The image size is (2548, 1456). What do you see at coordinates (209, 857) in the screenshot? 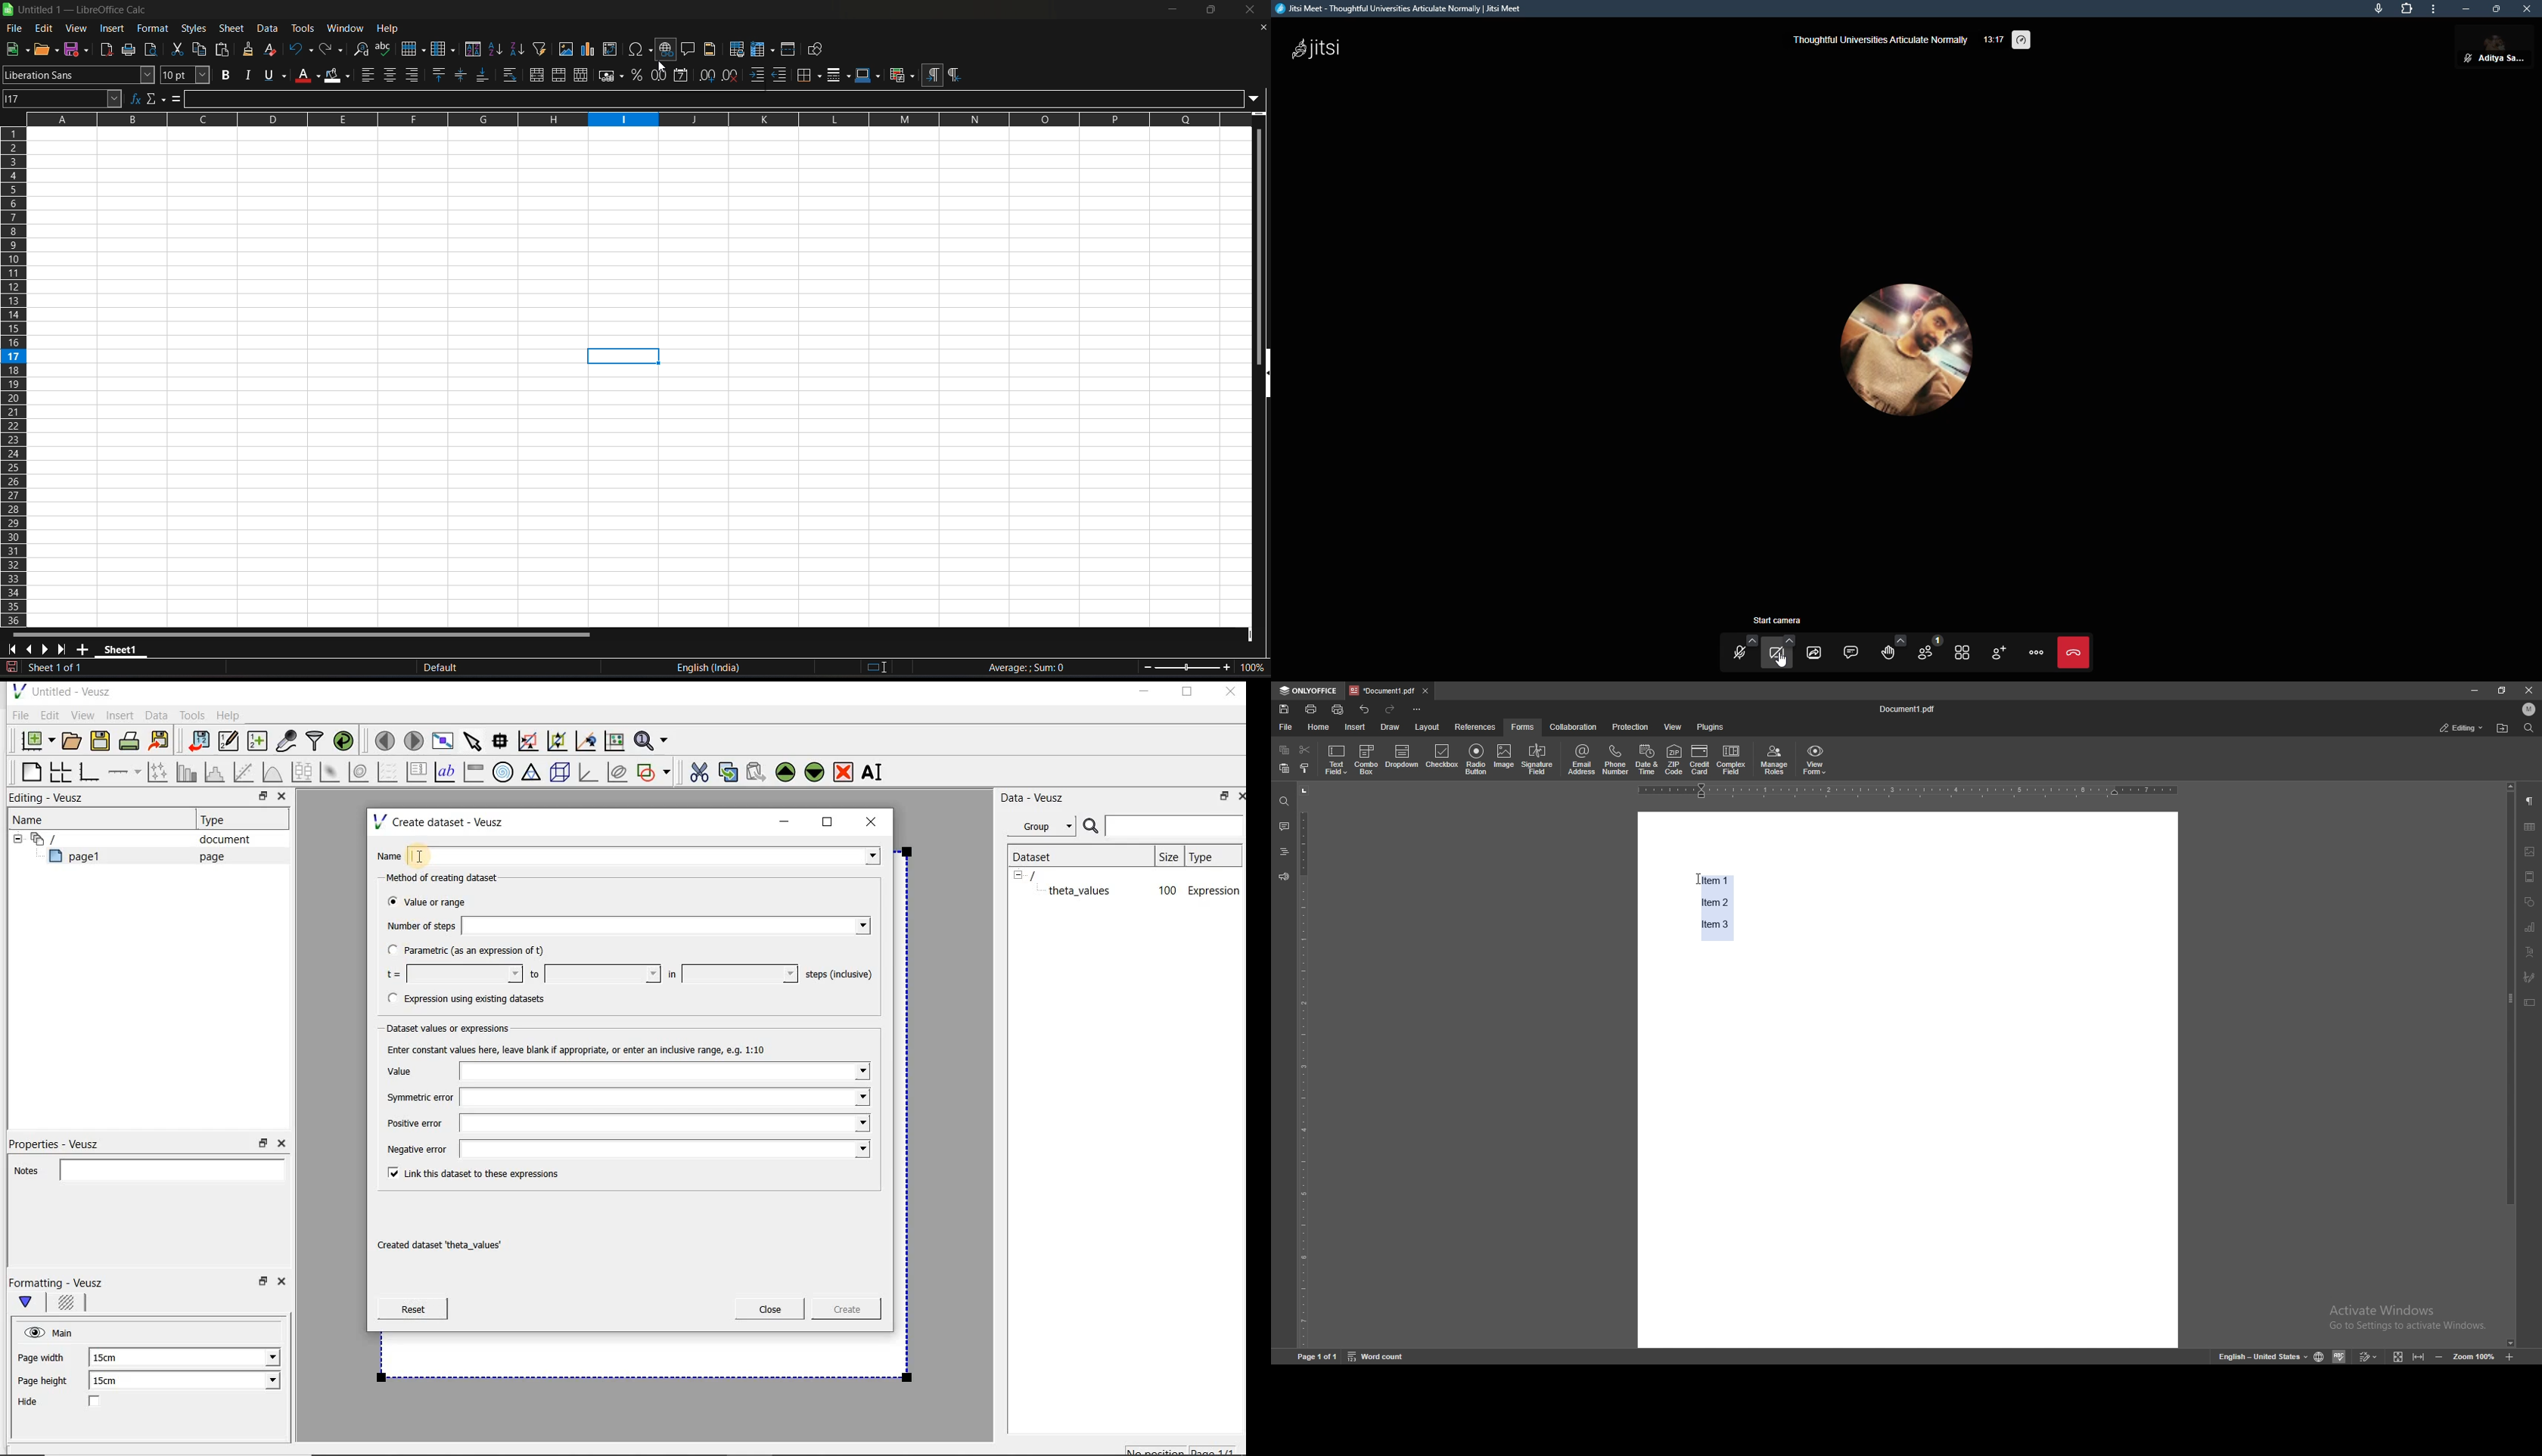
I see `page` at bounding box center [209, 857].